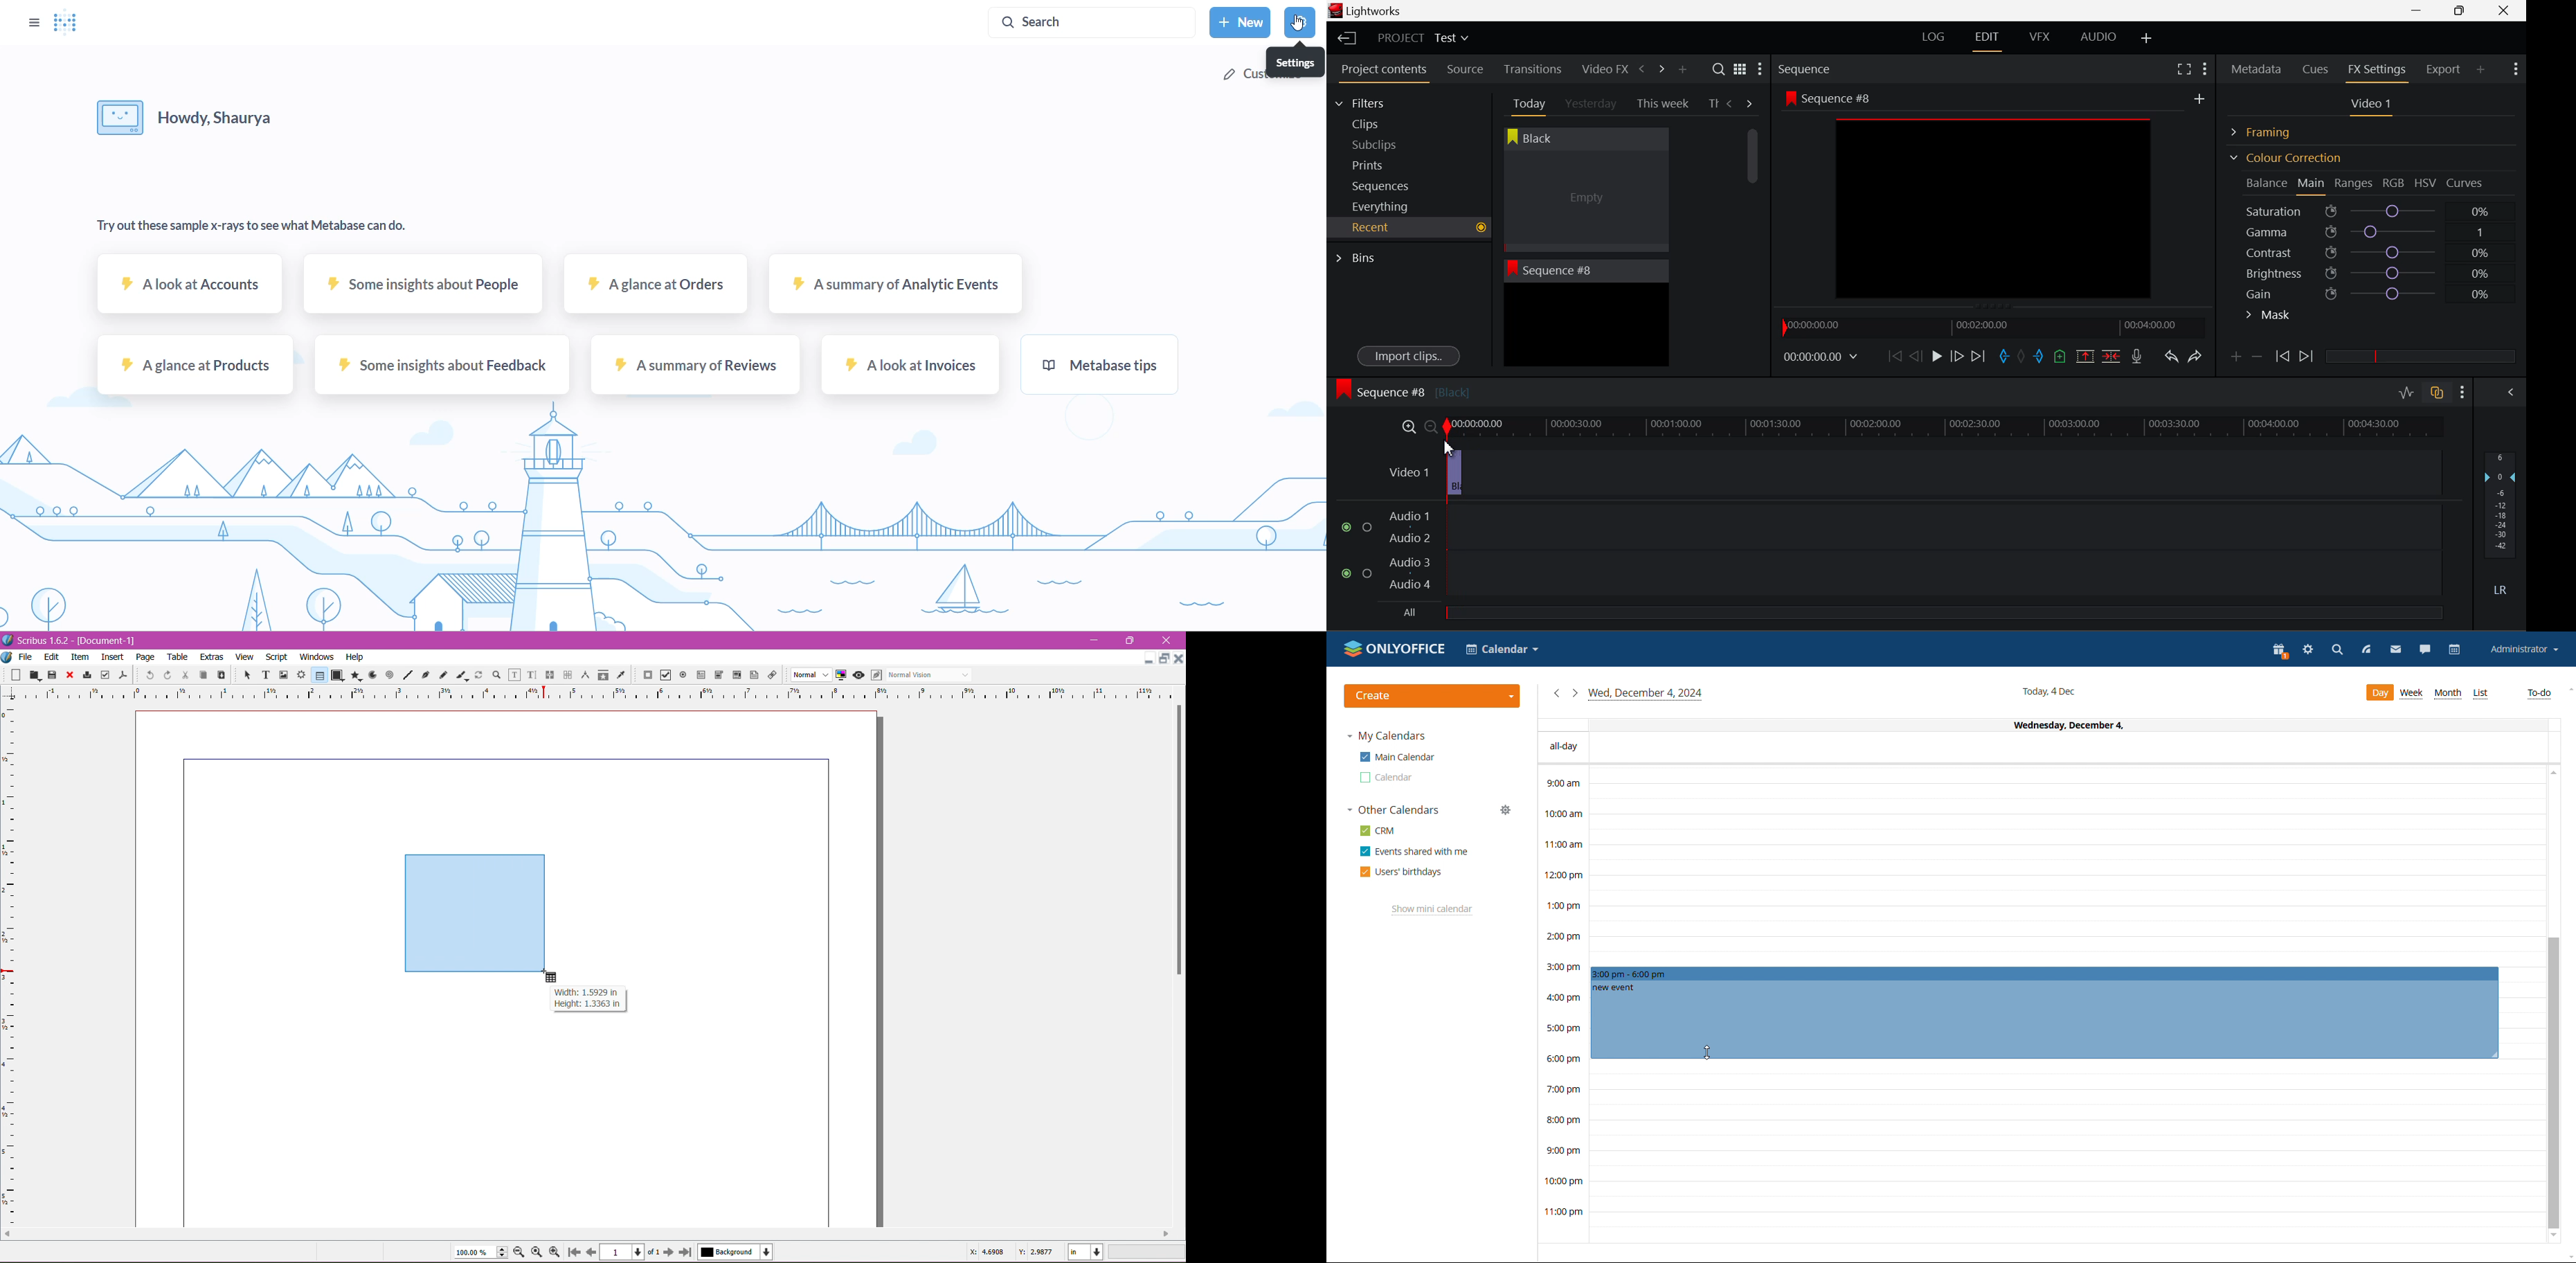 The height and width of the screenshot is (1288, 2576). I want to click on This week Tab, so click(1661, 104).